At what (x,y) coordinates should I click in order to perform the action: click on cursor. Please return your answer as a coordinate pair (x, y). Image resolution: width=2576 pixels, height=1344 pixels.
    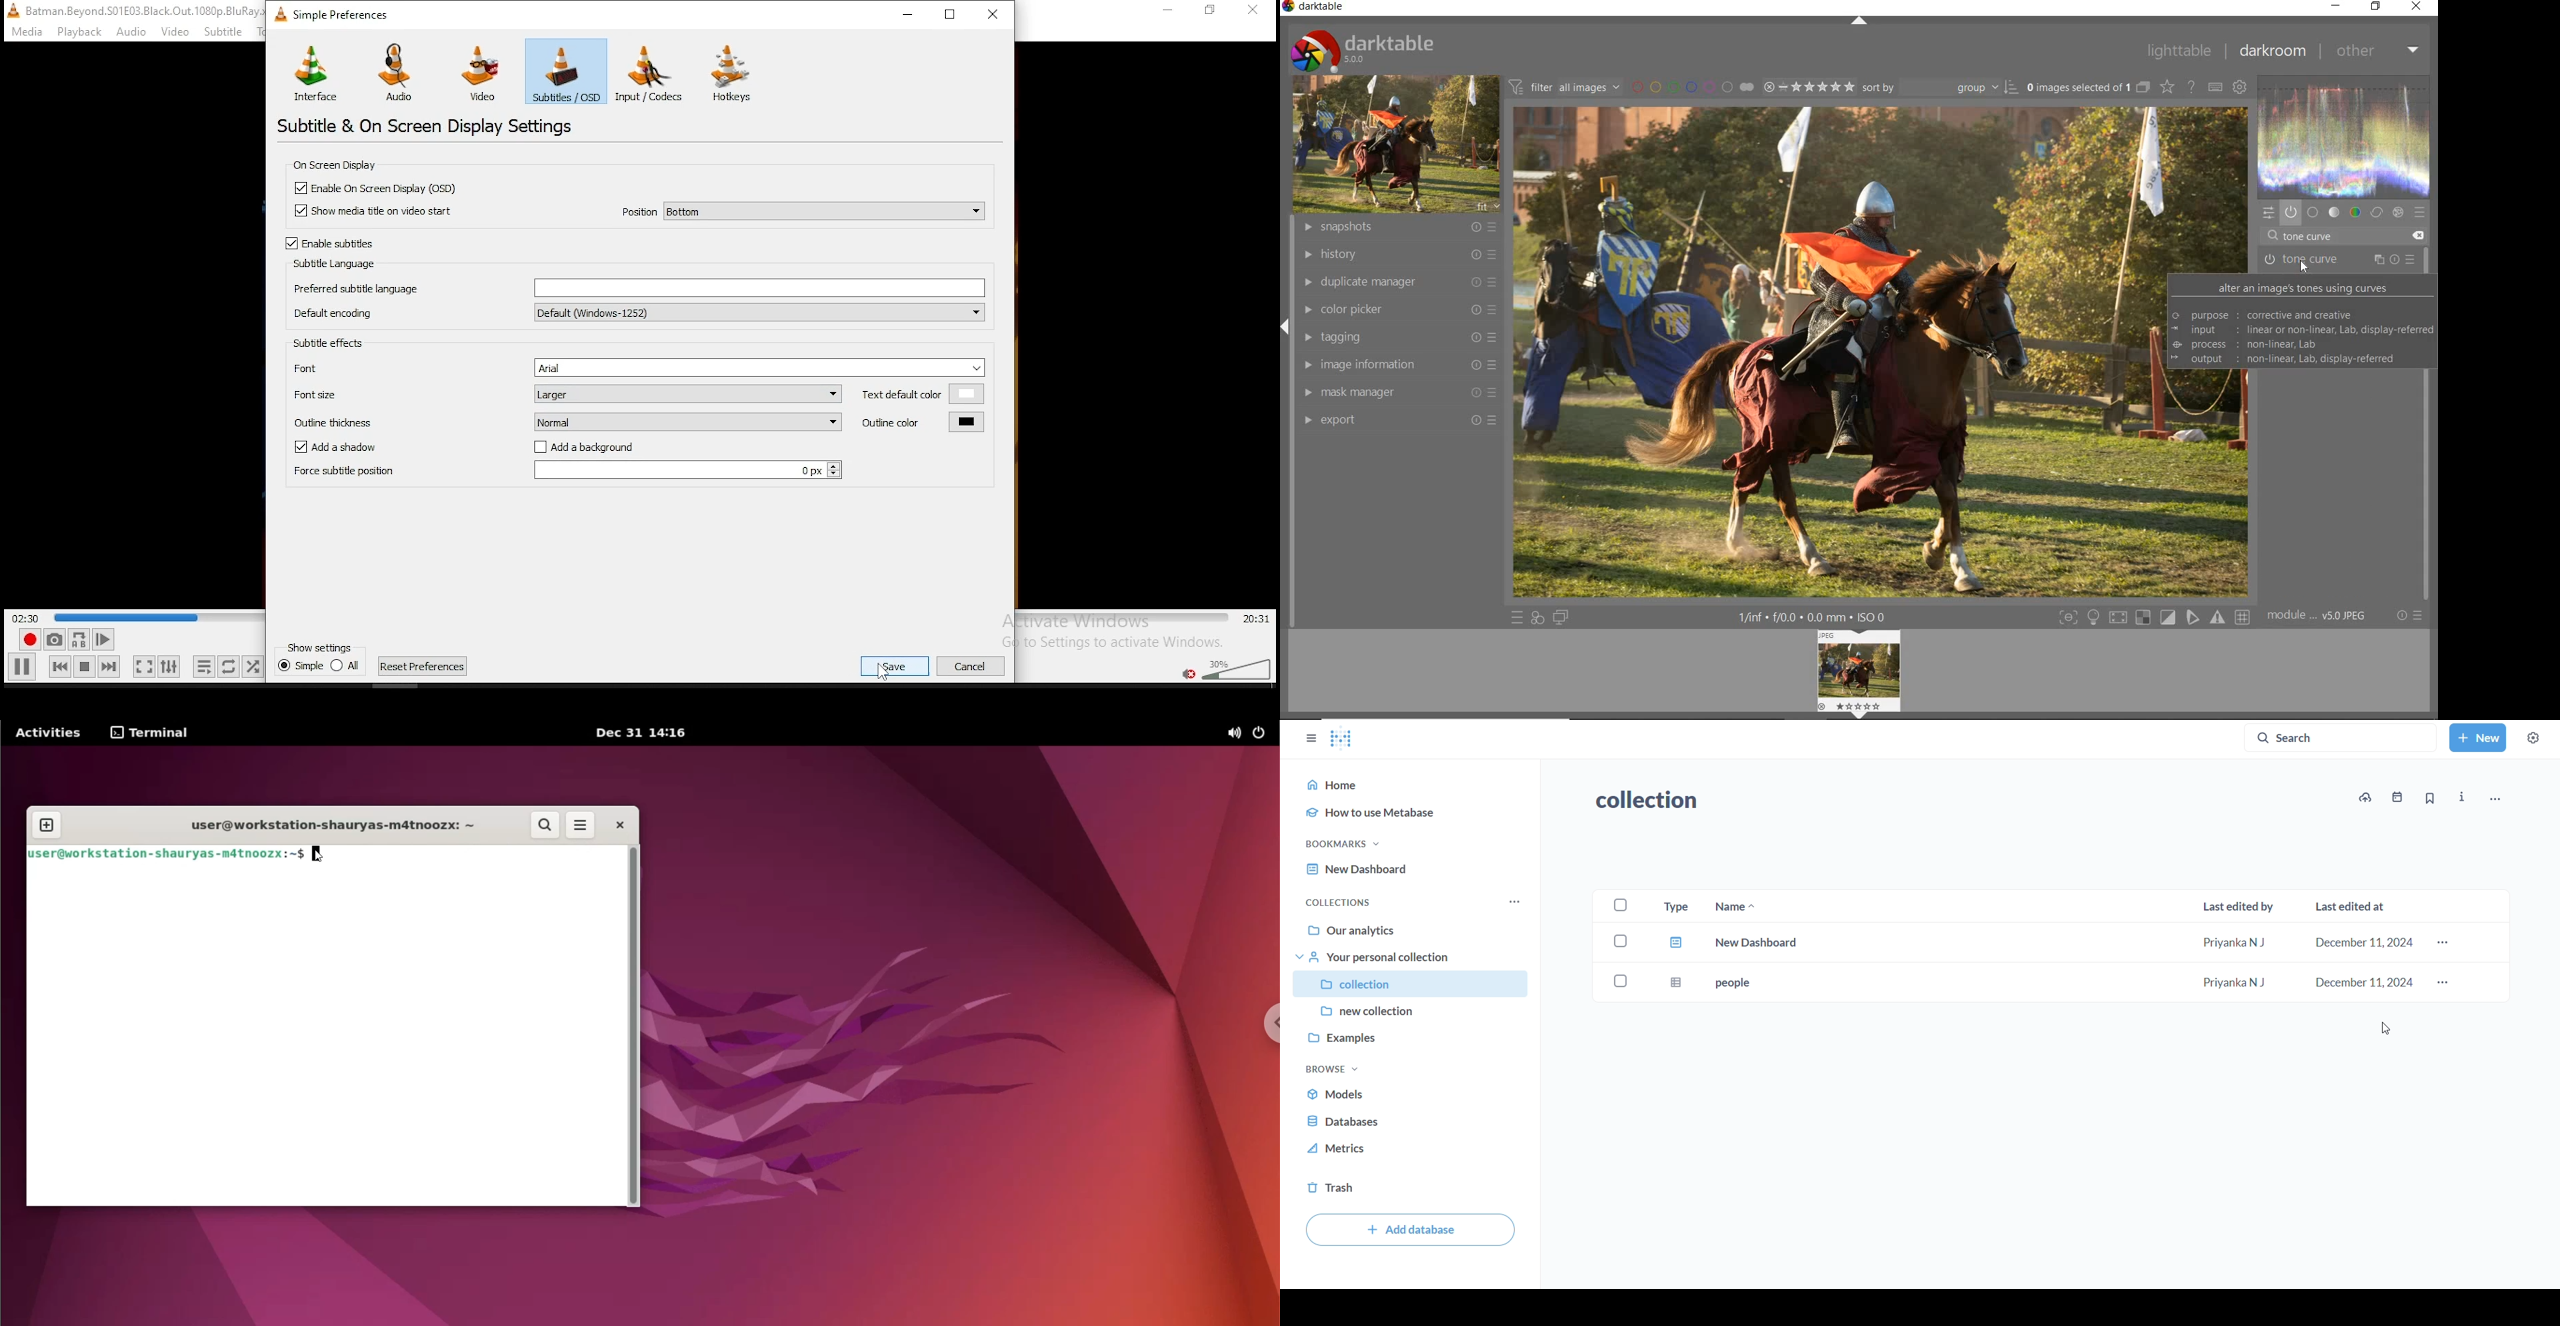
    Looking at the image, I should click on (2306, 270).